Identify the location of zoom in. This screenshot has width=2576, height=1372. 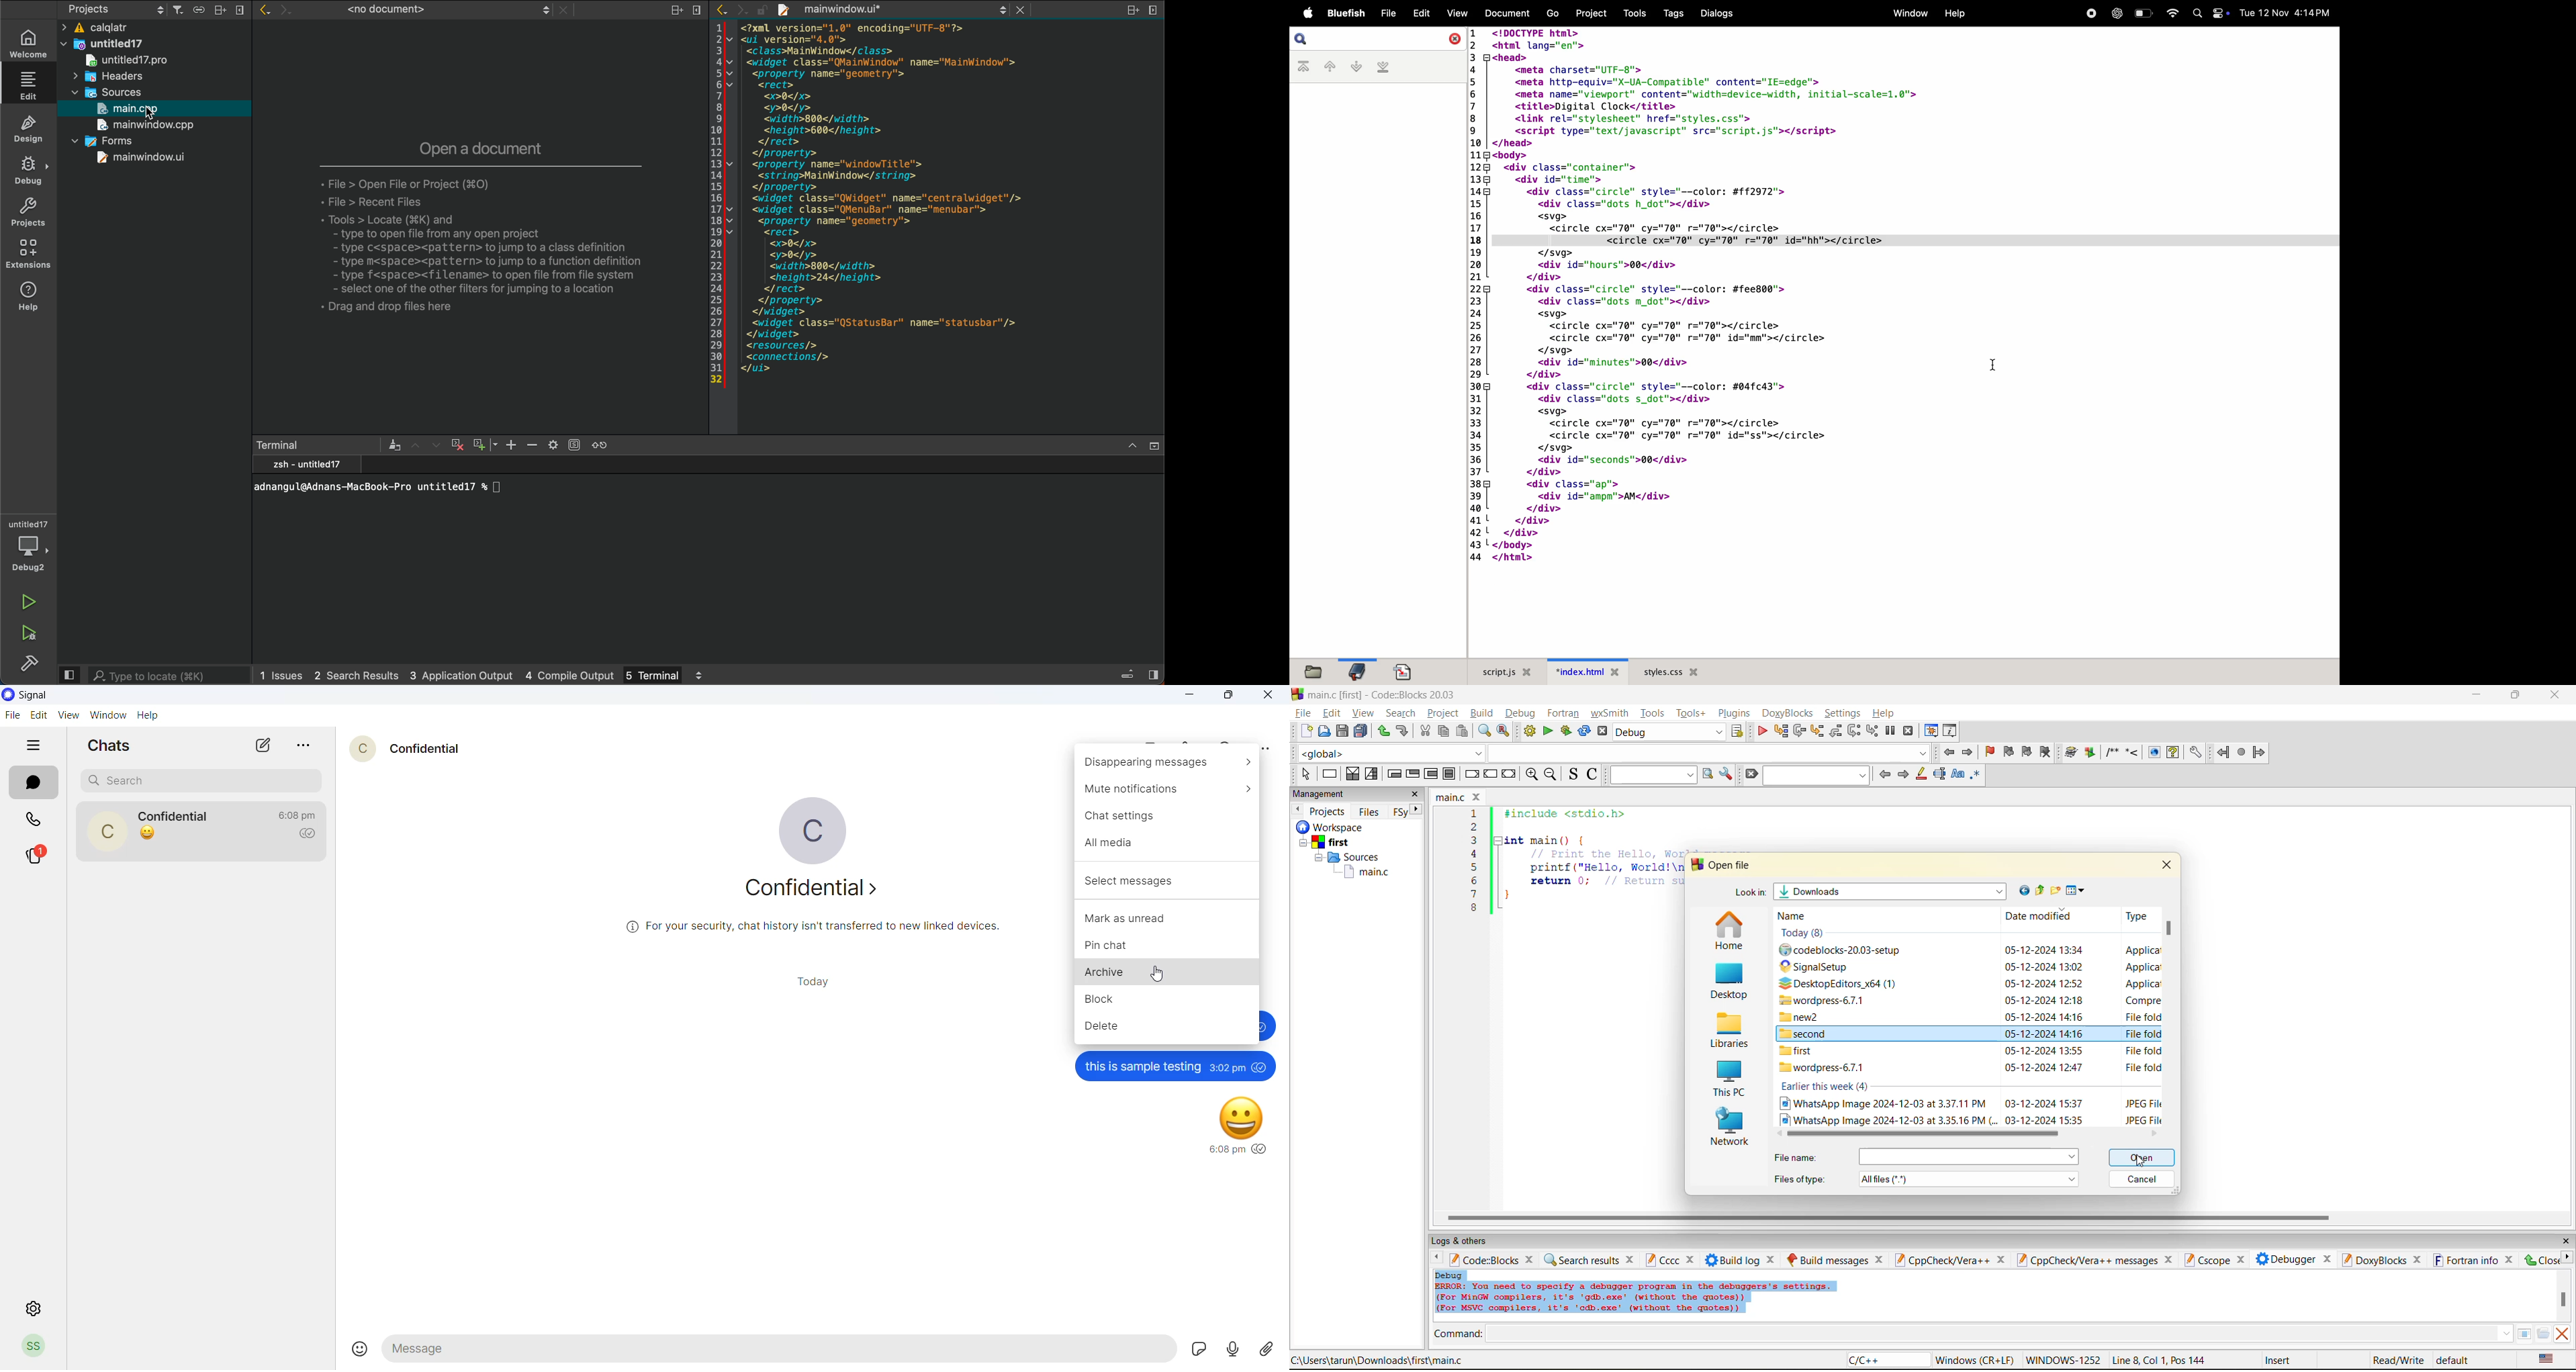
(510, 445).